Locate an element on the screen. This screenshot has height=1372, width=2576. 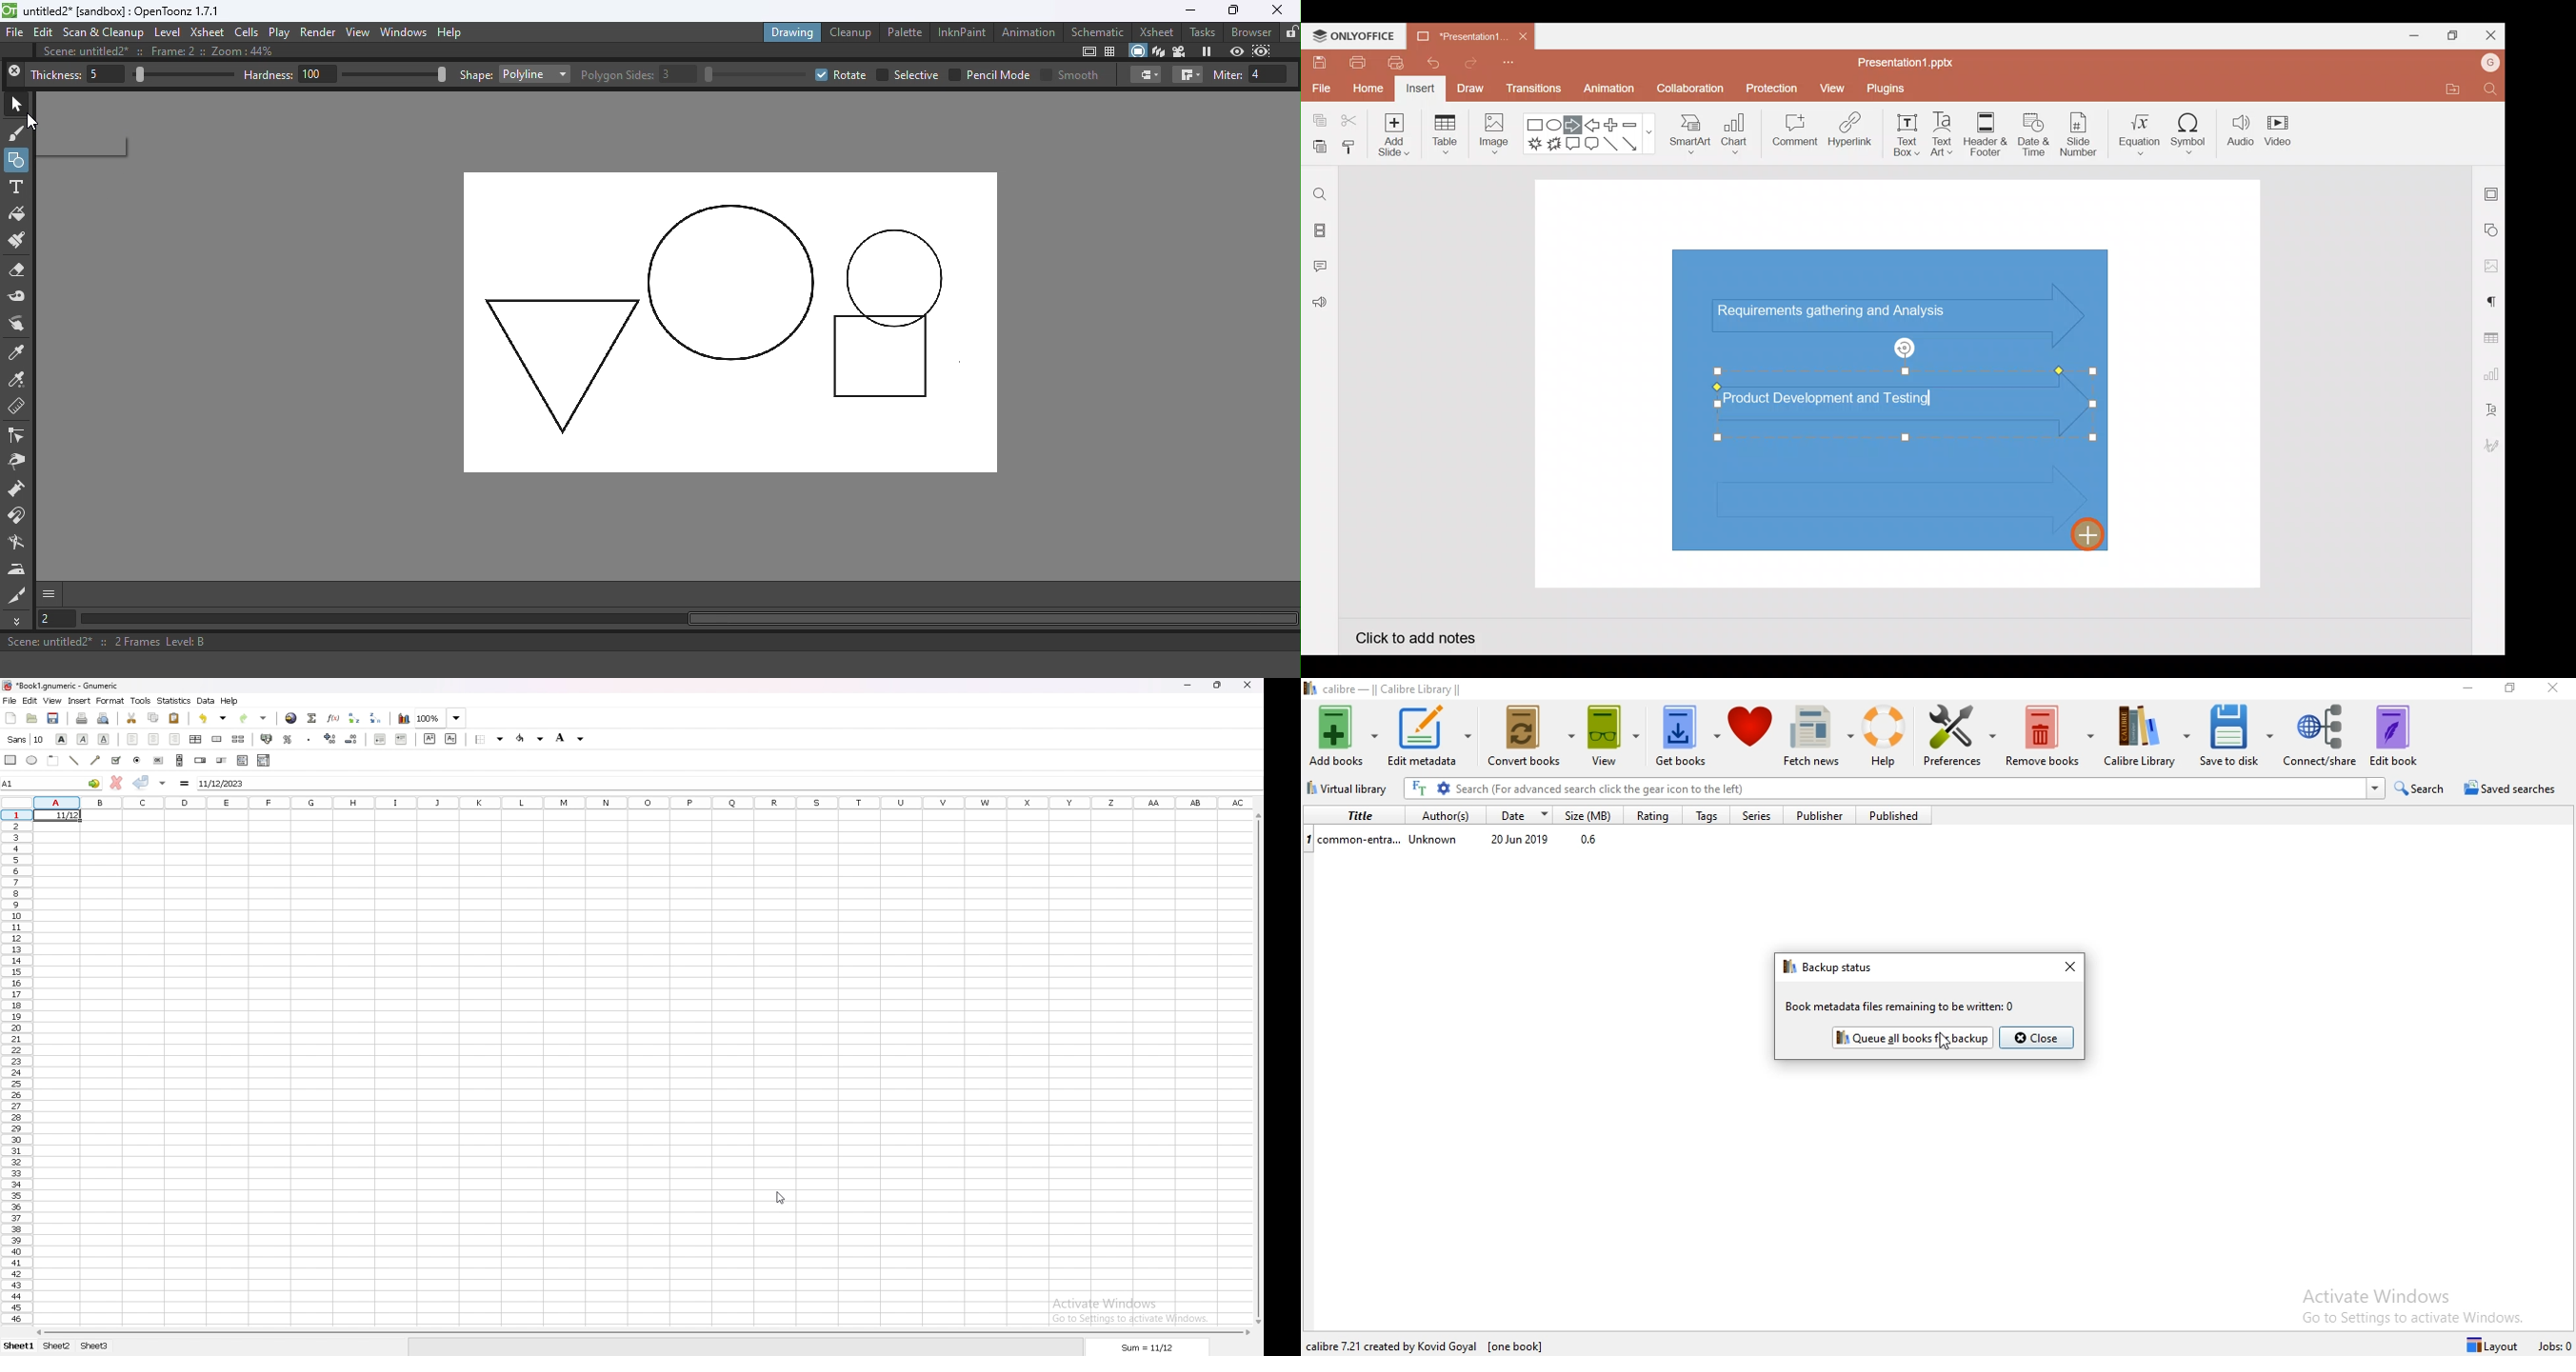
Hardness is located at coordinates (290, 75).